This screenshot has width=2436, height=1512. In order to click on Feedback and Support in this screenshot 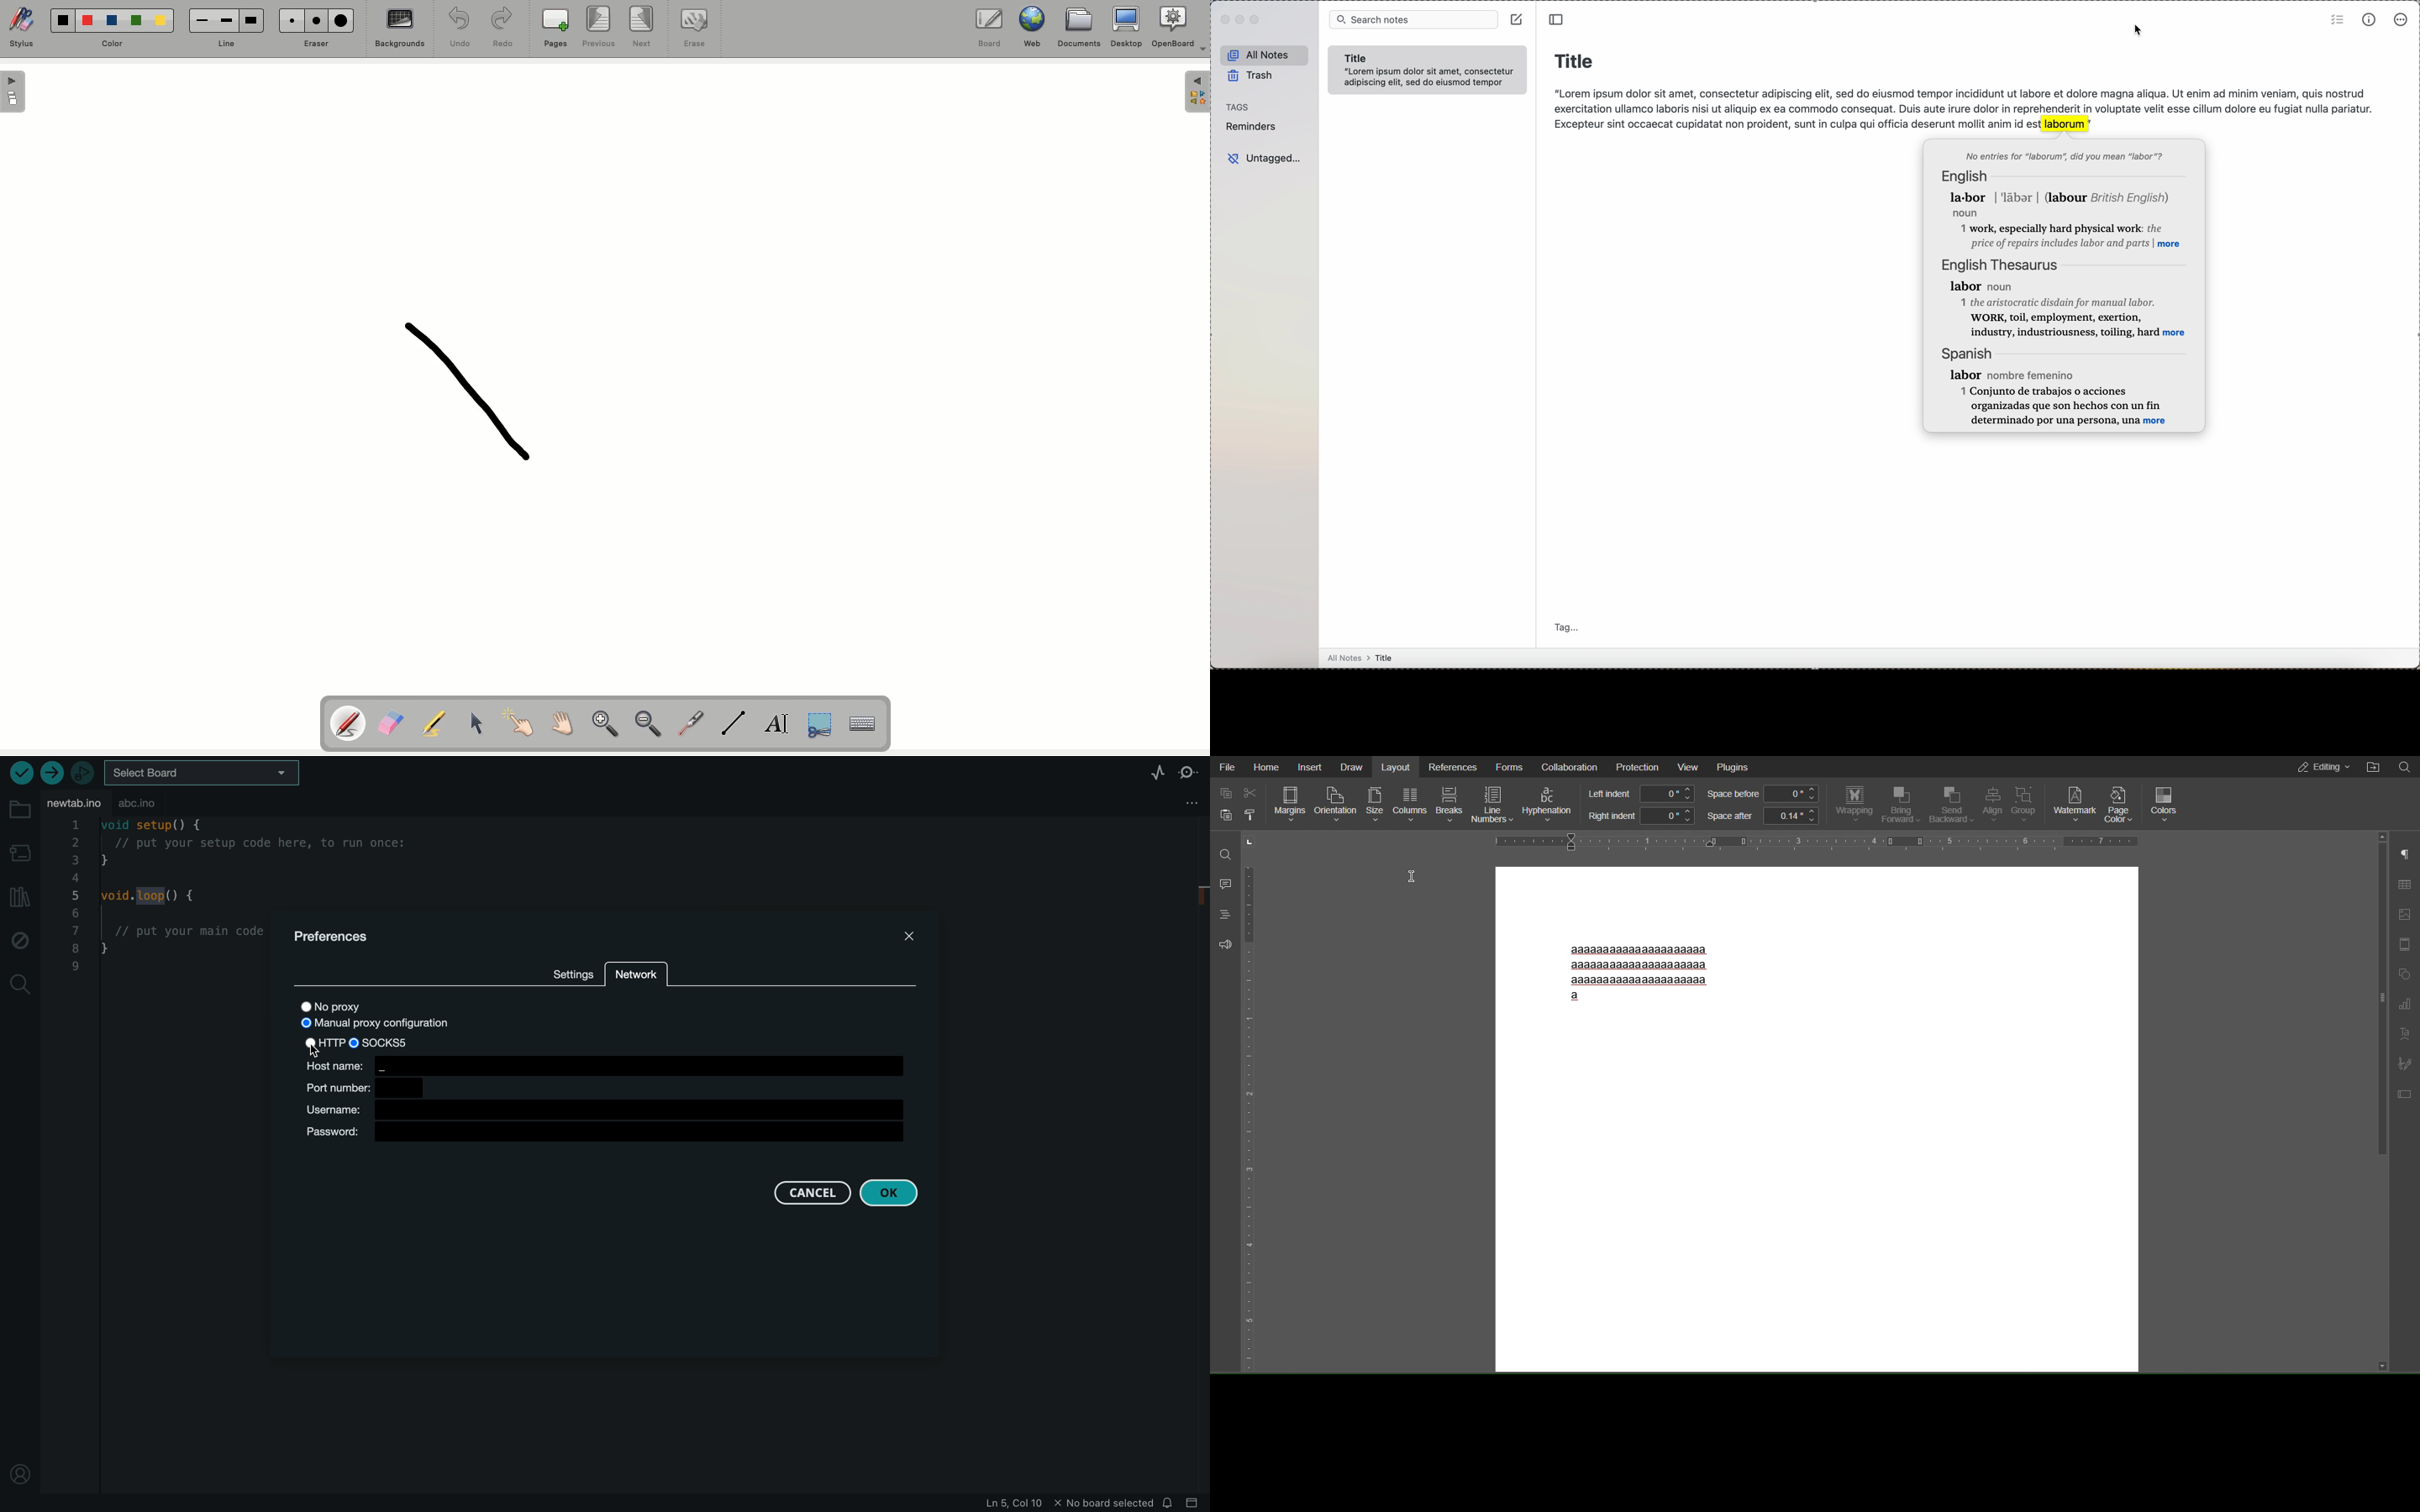, I will do `click(1223, 944)`.